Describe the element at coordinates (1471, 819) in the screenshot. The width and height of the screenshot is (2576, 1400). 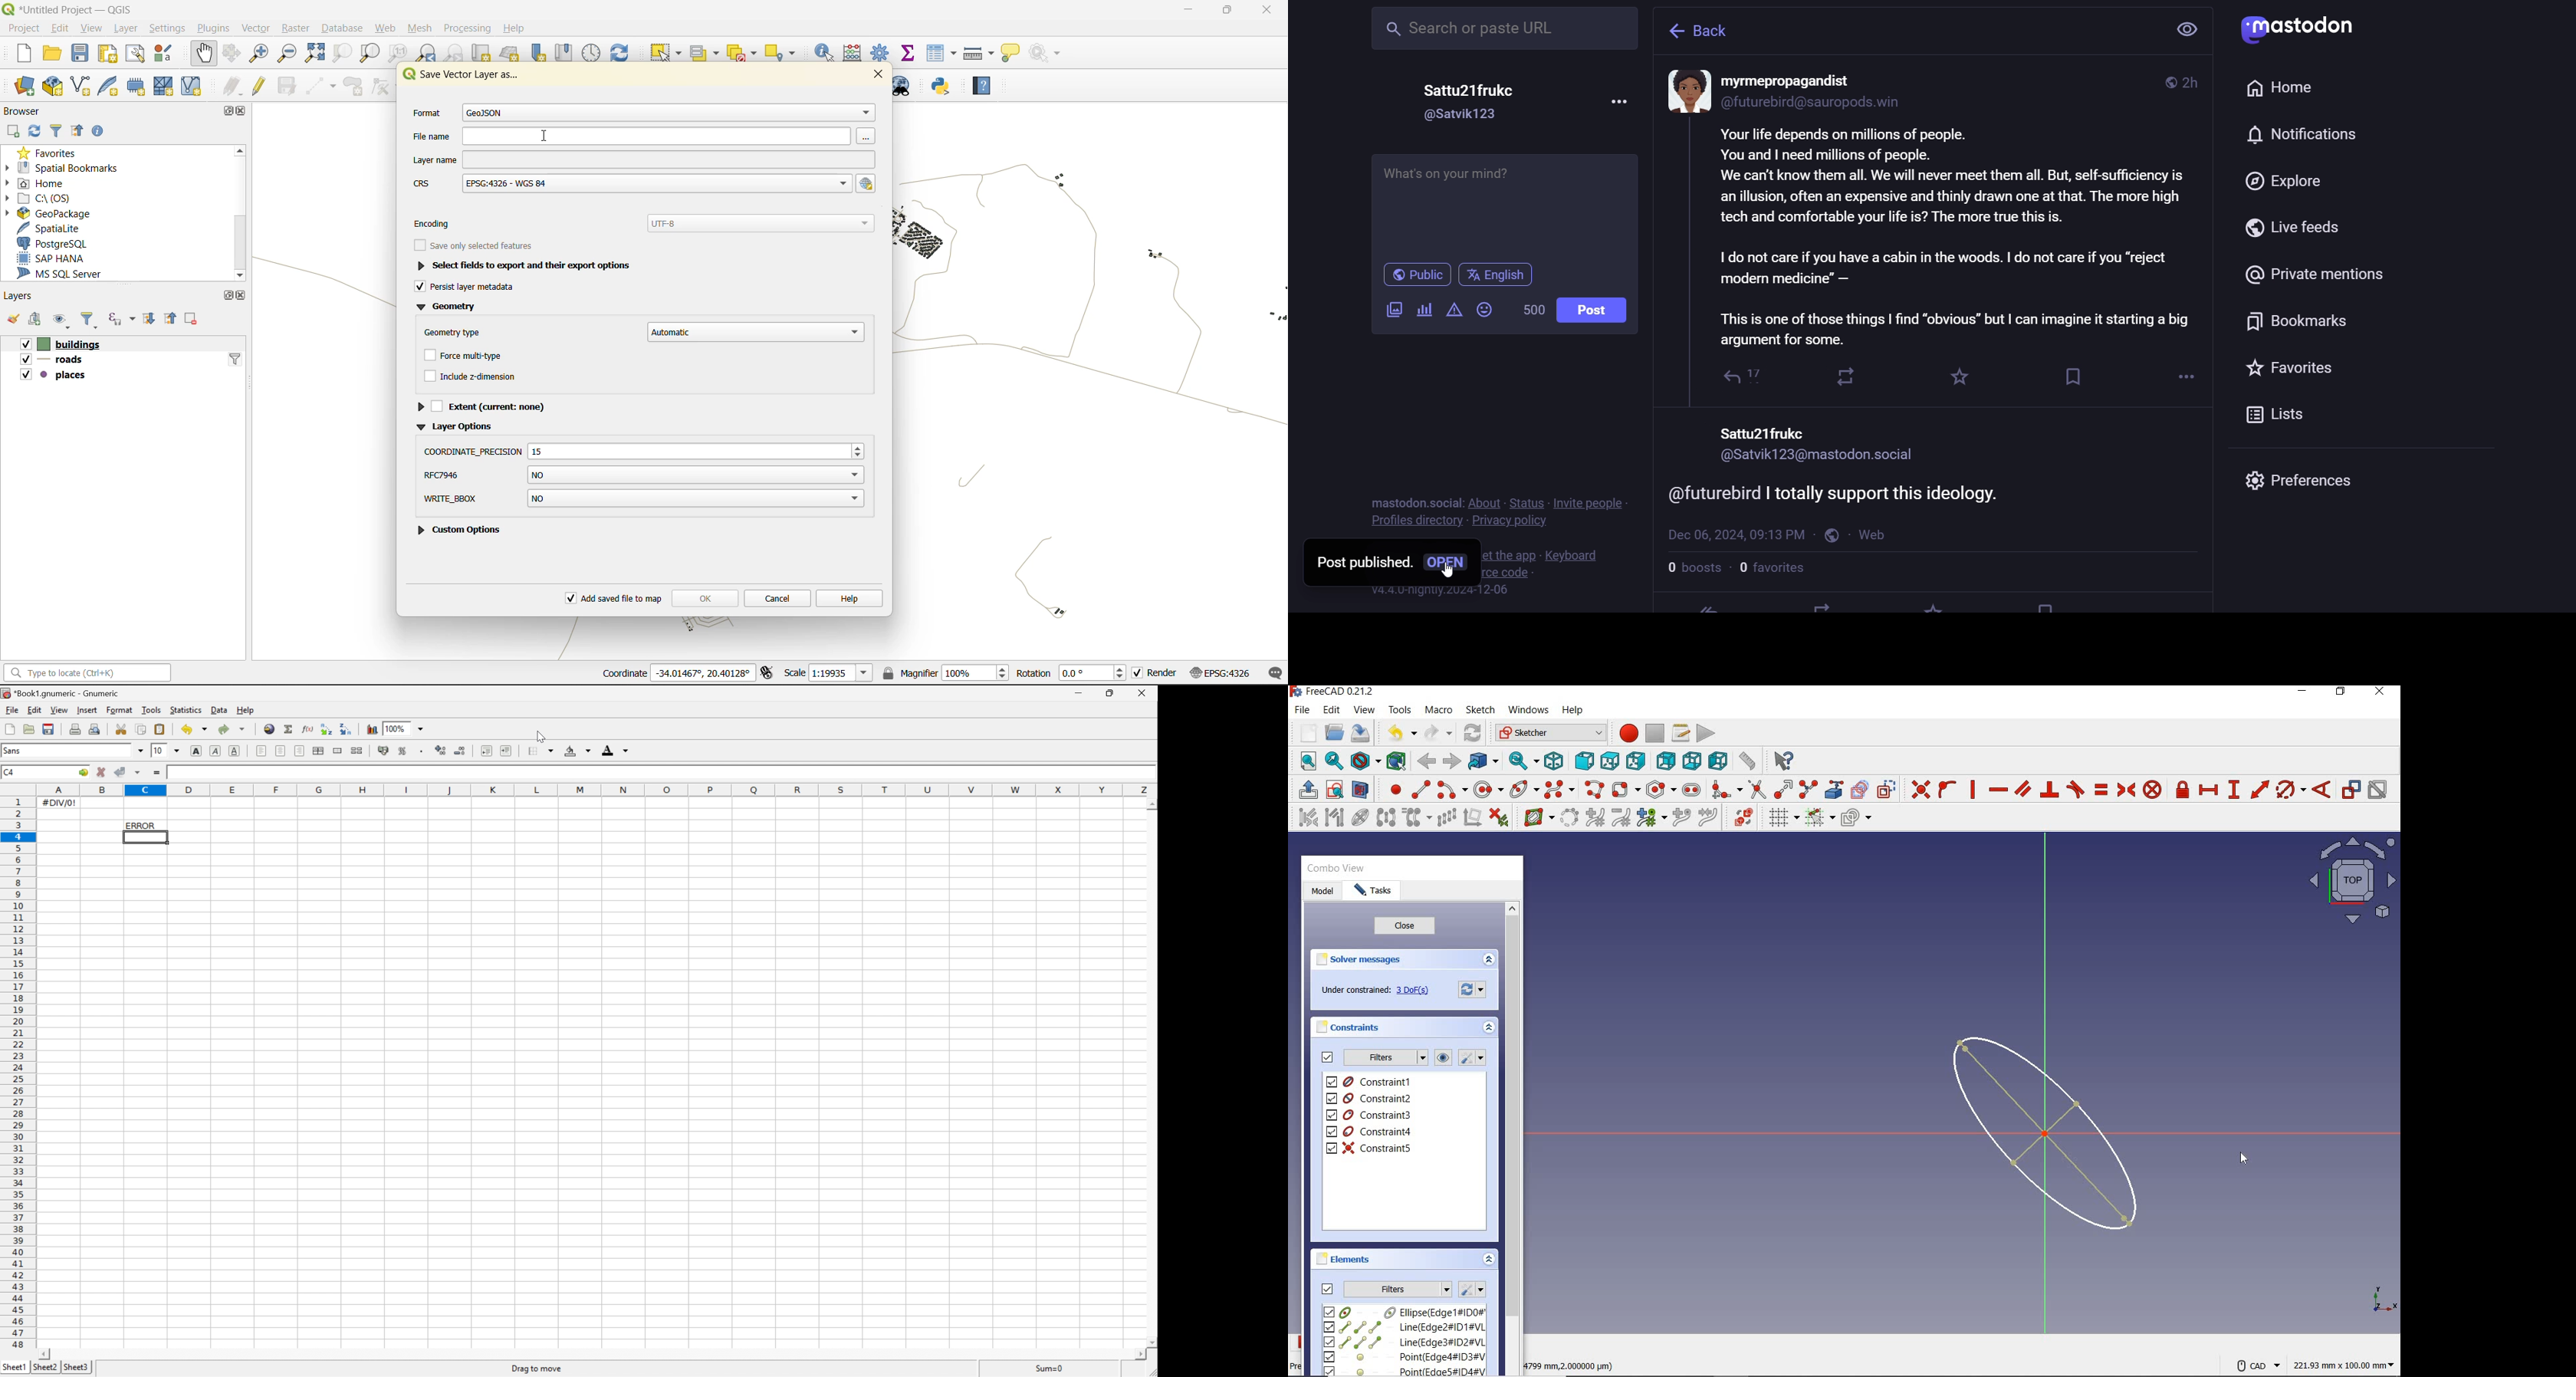
I see `remove axes alignment` at that location.